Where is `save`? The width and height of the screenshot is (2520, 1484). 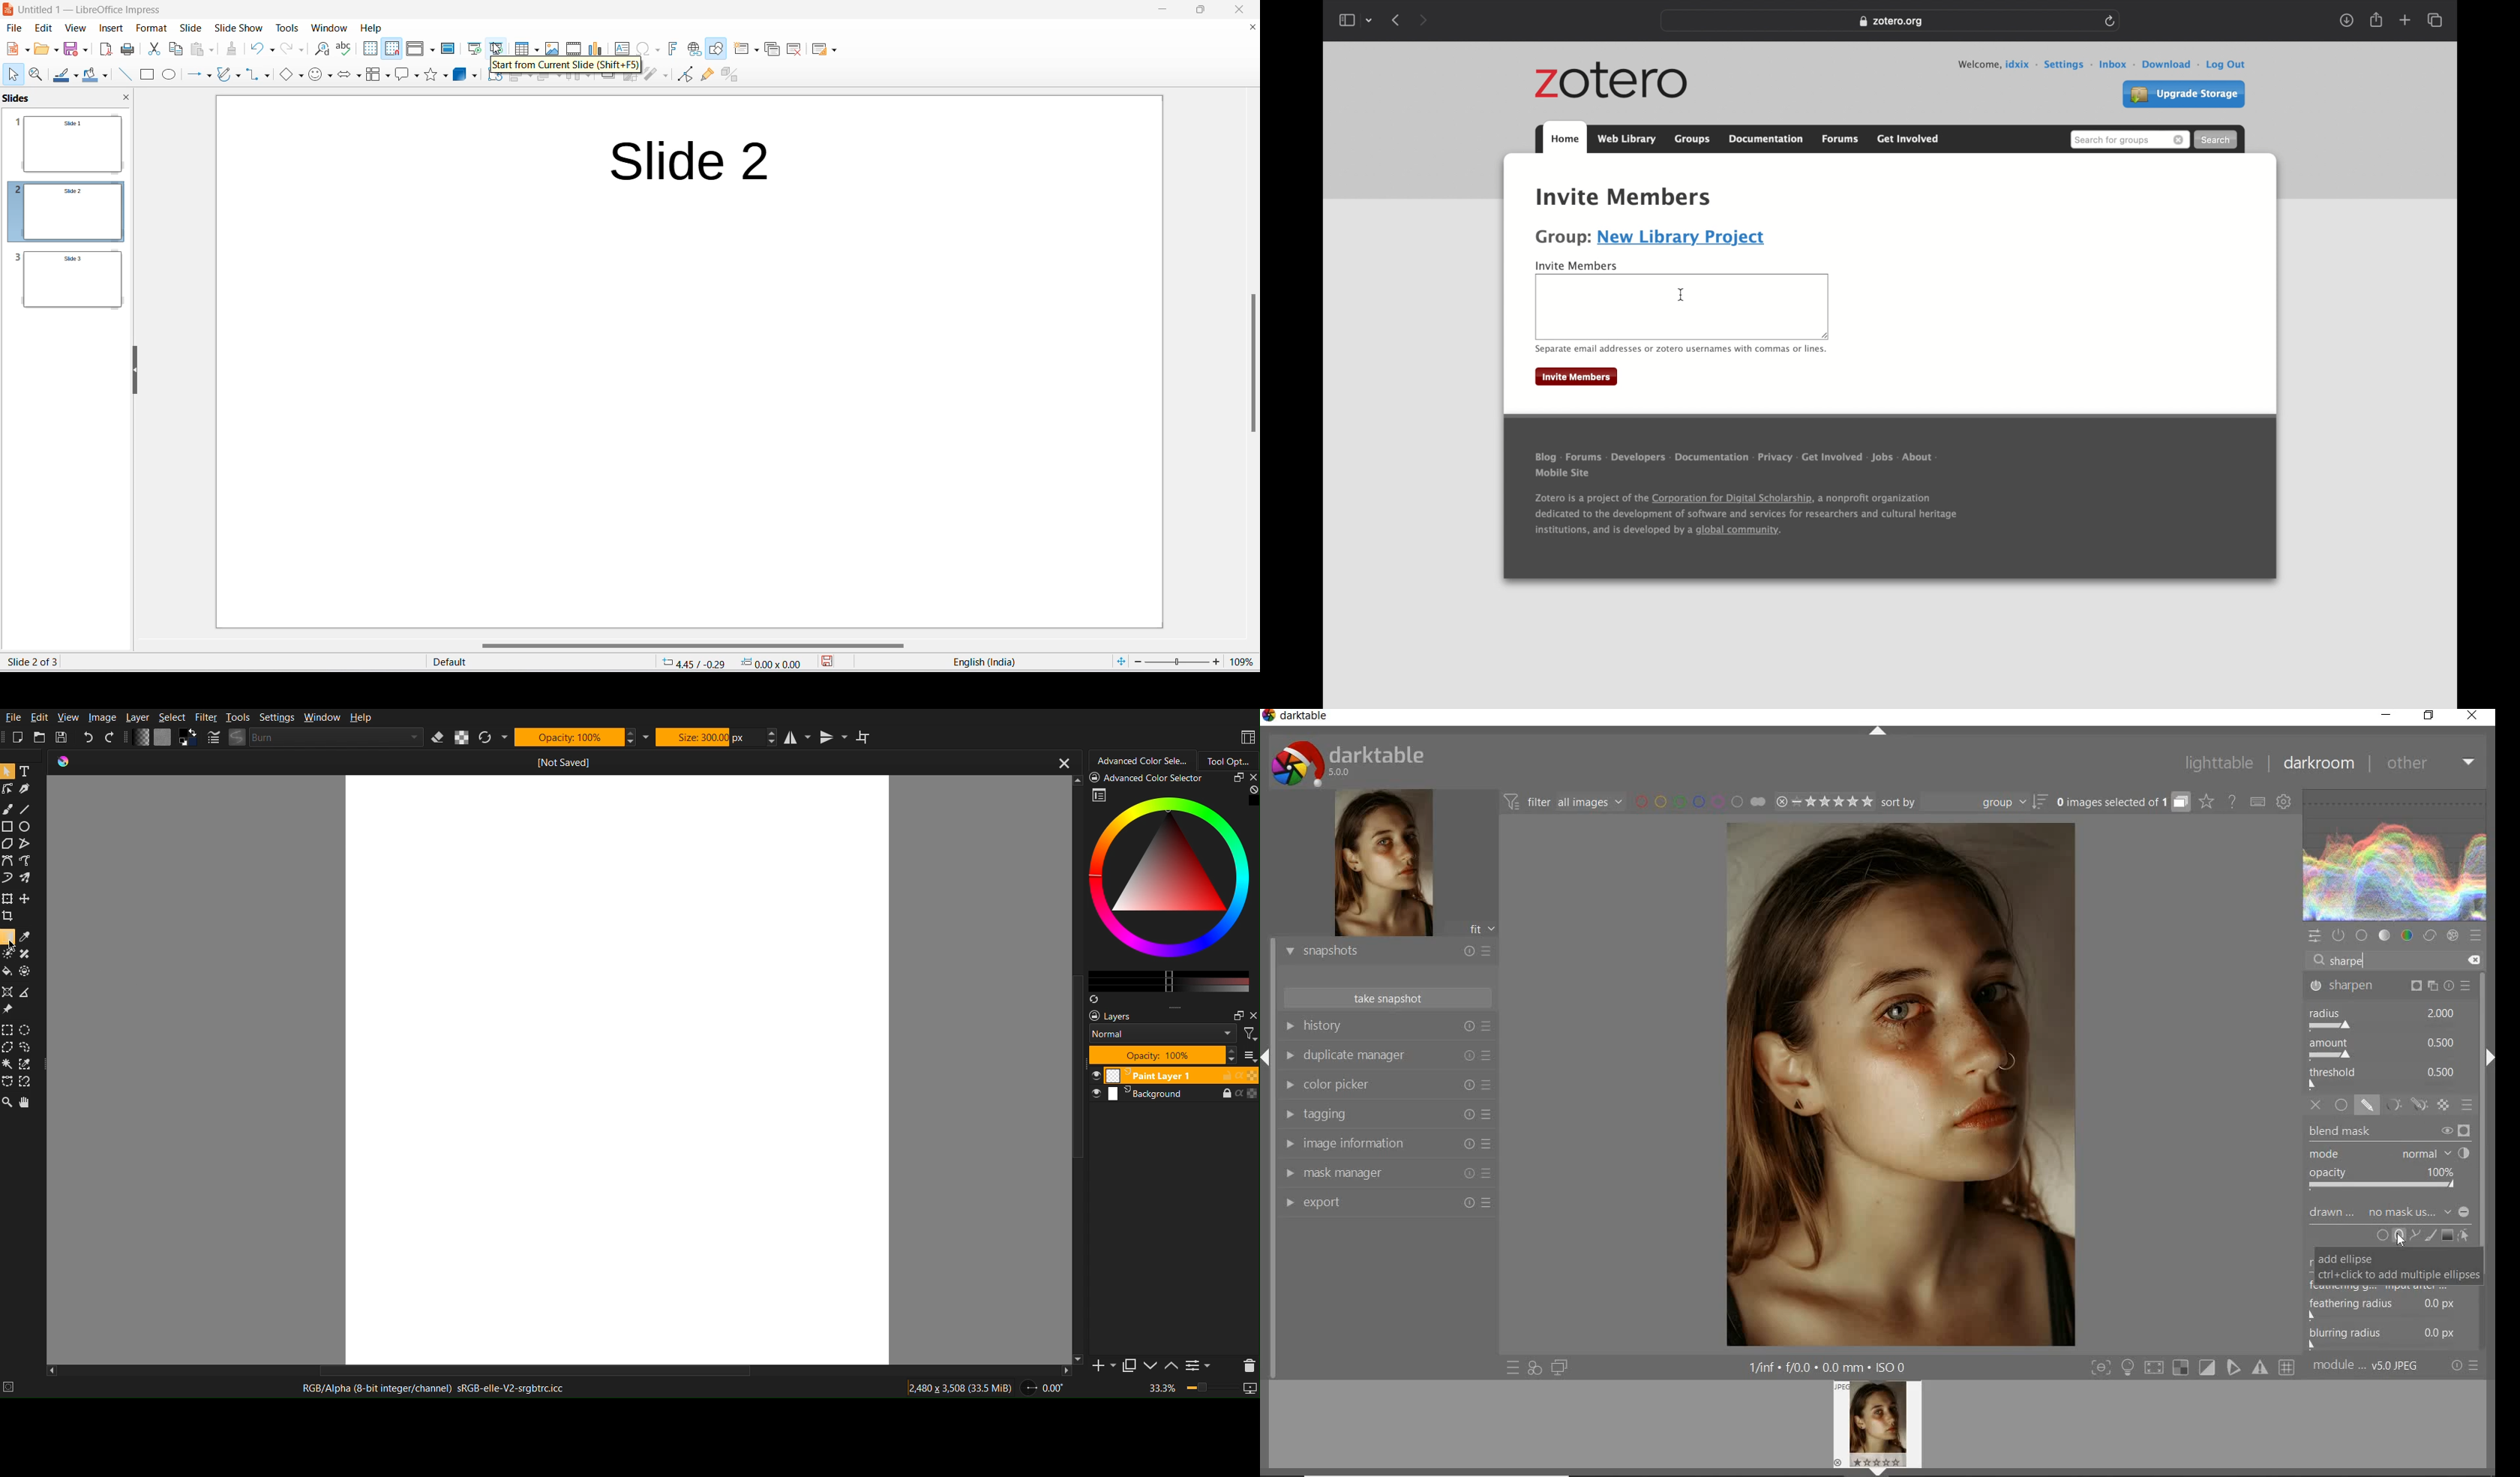 save is located at coordinates (826, 662).